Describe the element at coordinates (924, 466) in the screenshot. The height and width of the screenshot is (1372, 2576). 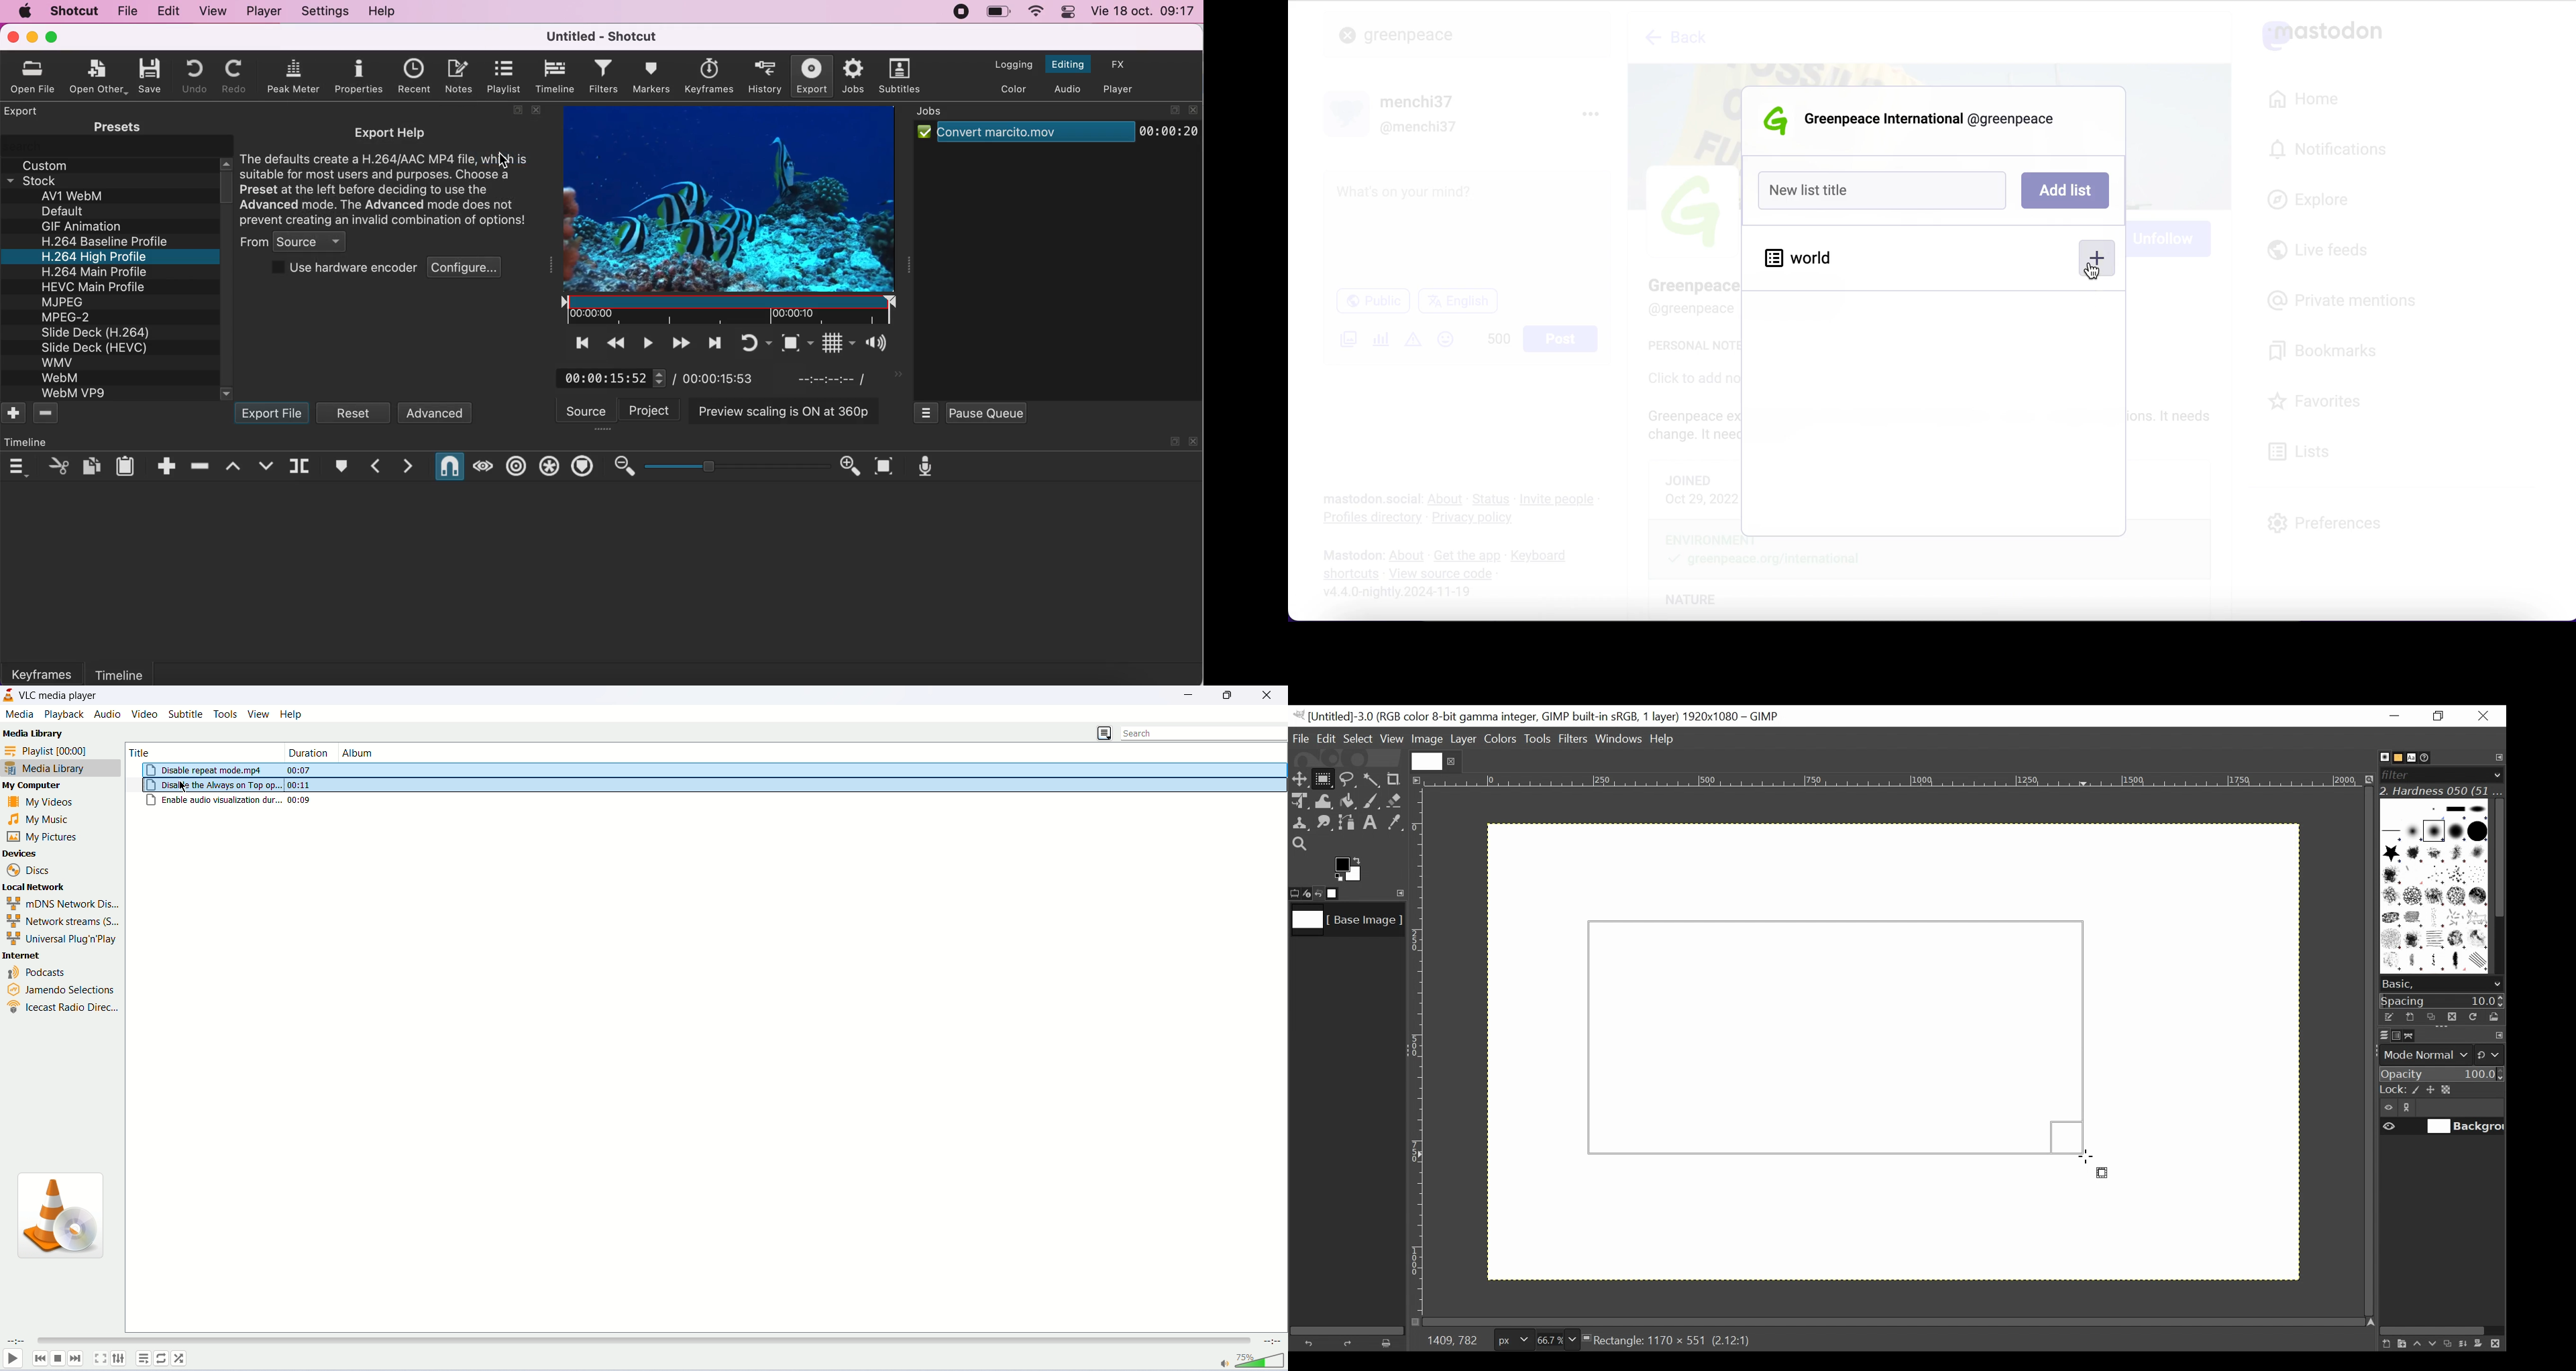
I see `record audio` at that location.